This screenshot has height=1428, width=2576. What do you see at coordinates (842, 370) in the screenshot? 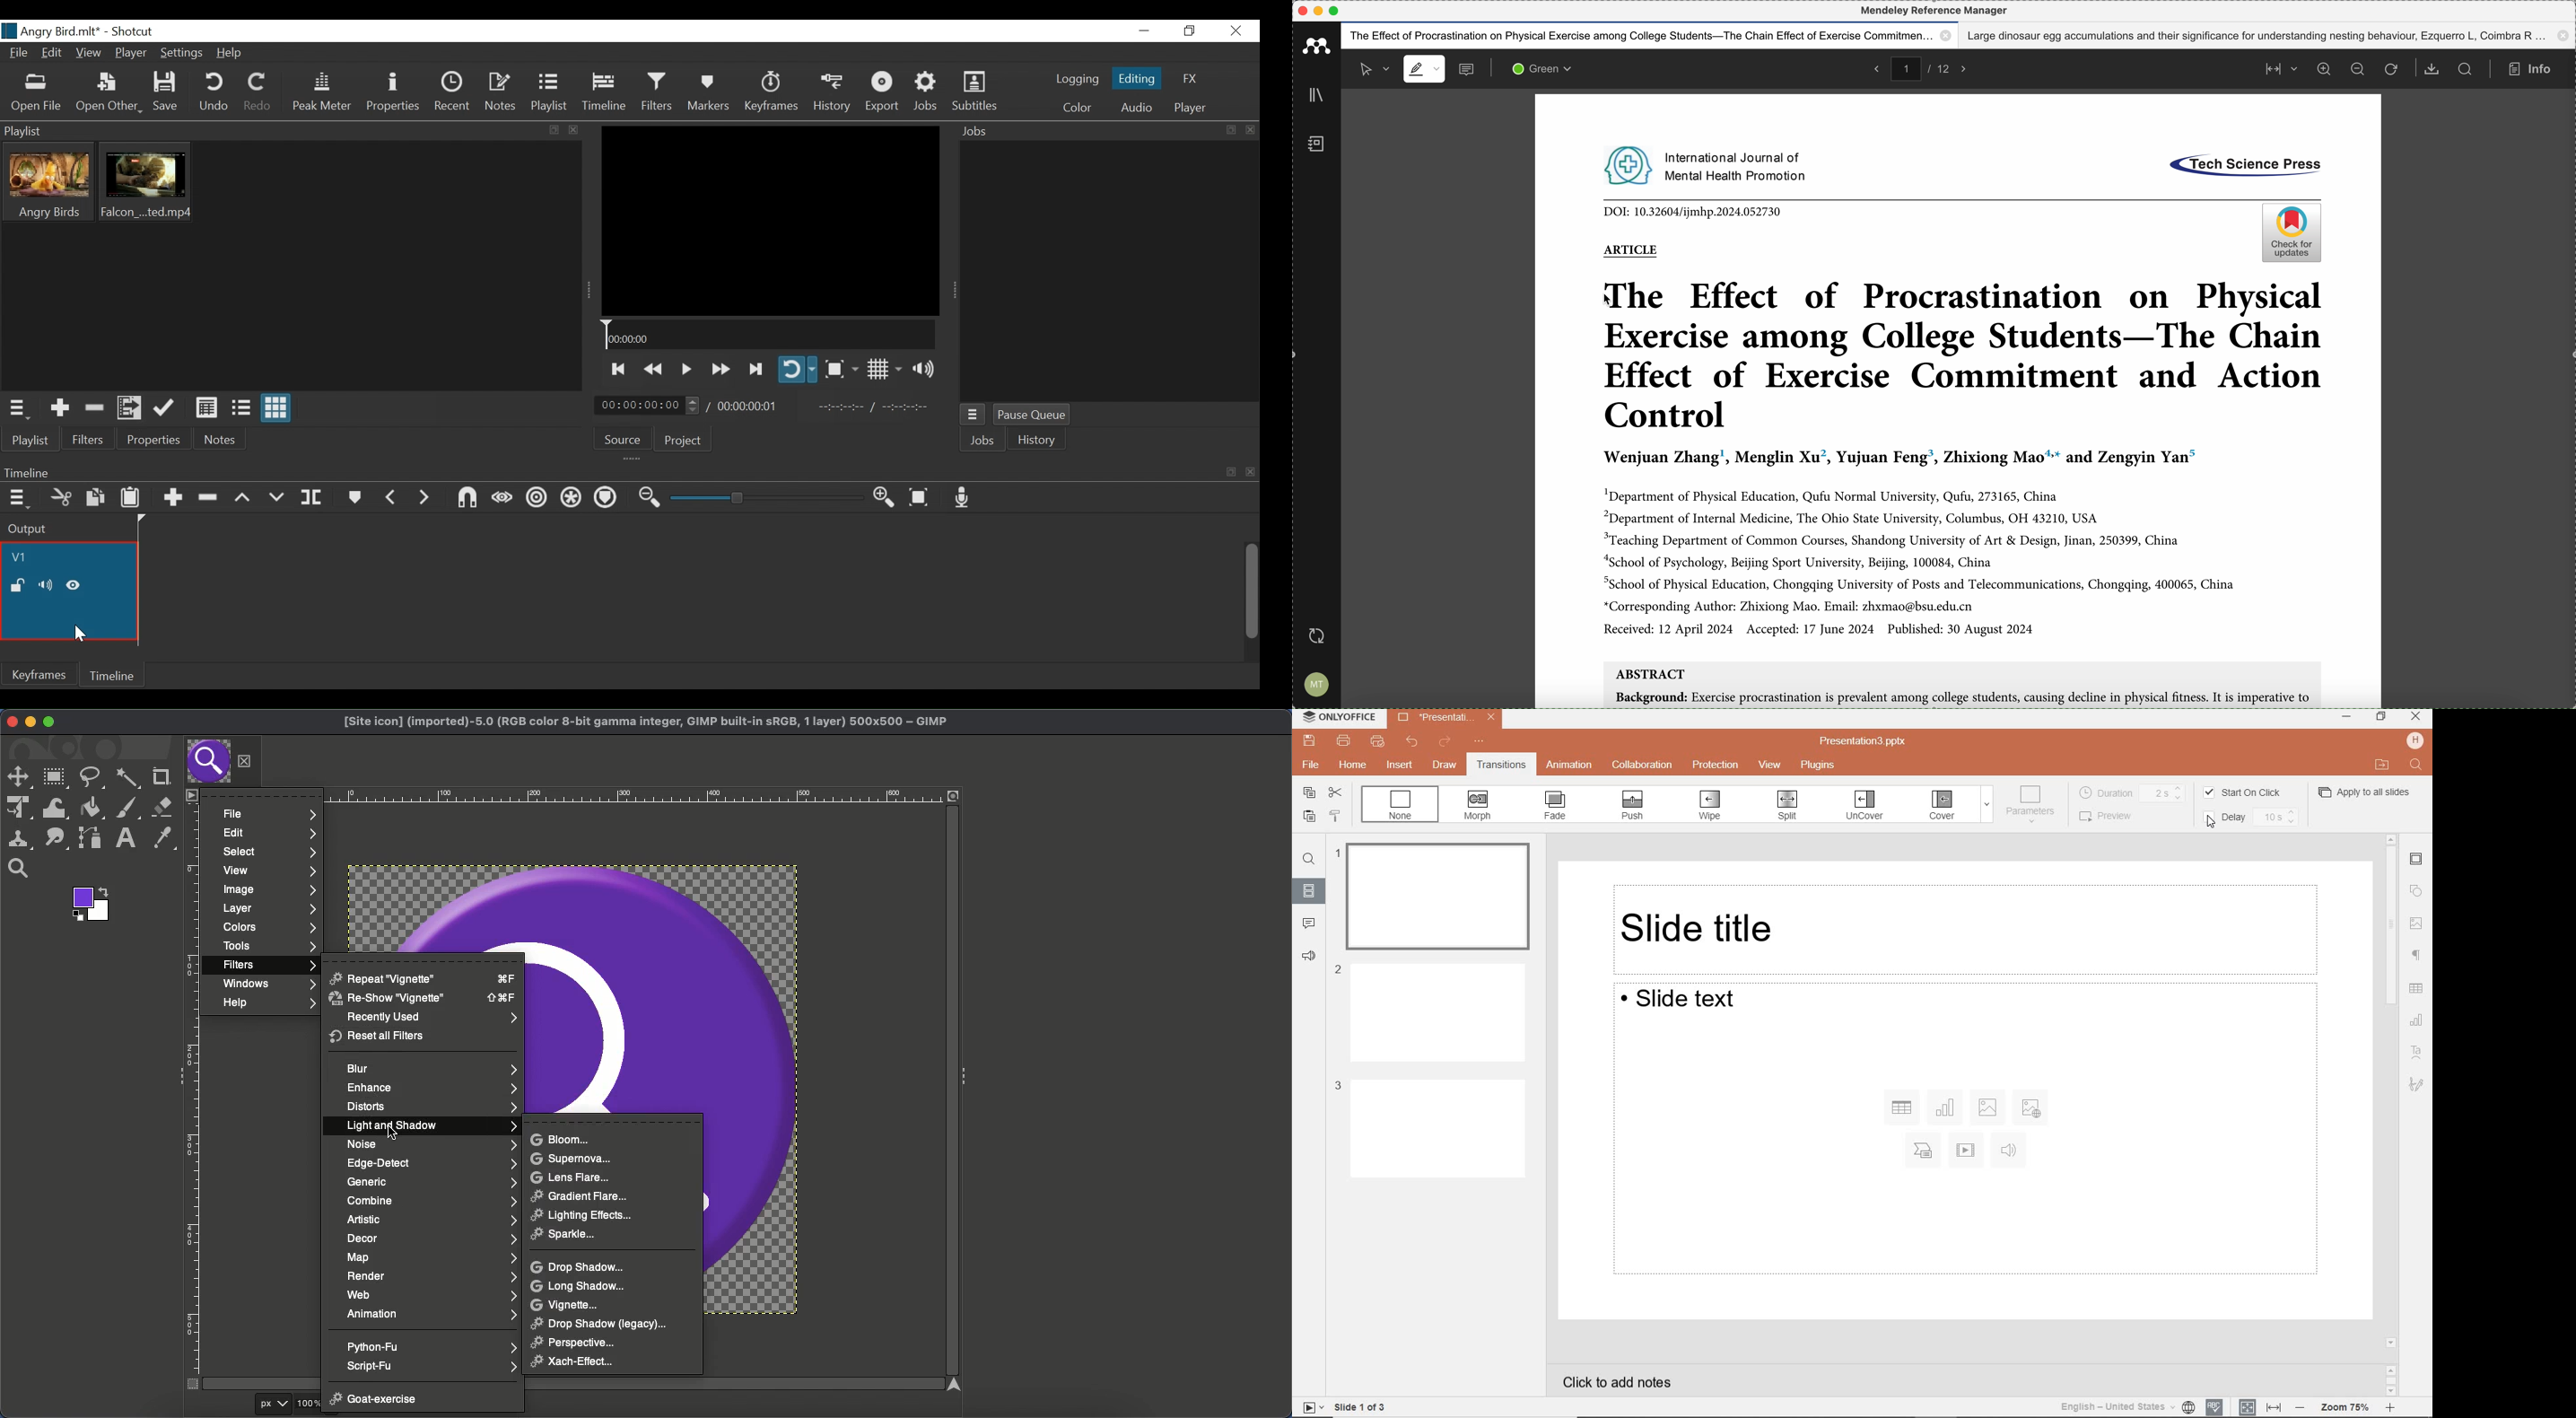
I see `Toggle zoom` at bounding box center [842, 370].